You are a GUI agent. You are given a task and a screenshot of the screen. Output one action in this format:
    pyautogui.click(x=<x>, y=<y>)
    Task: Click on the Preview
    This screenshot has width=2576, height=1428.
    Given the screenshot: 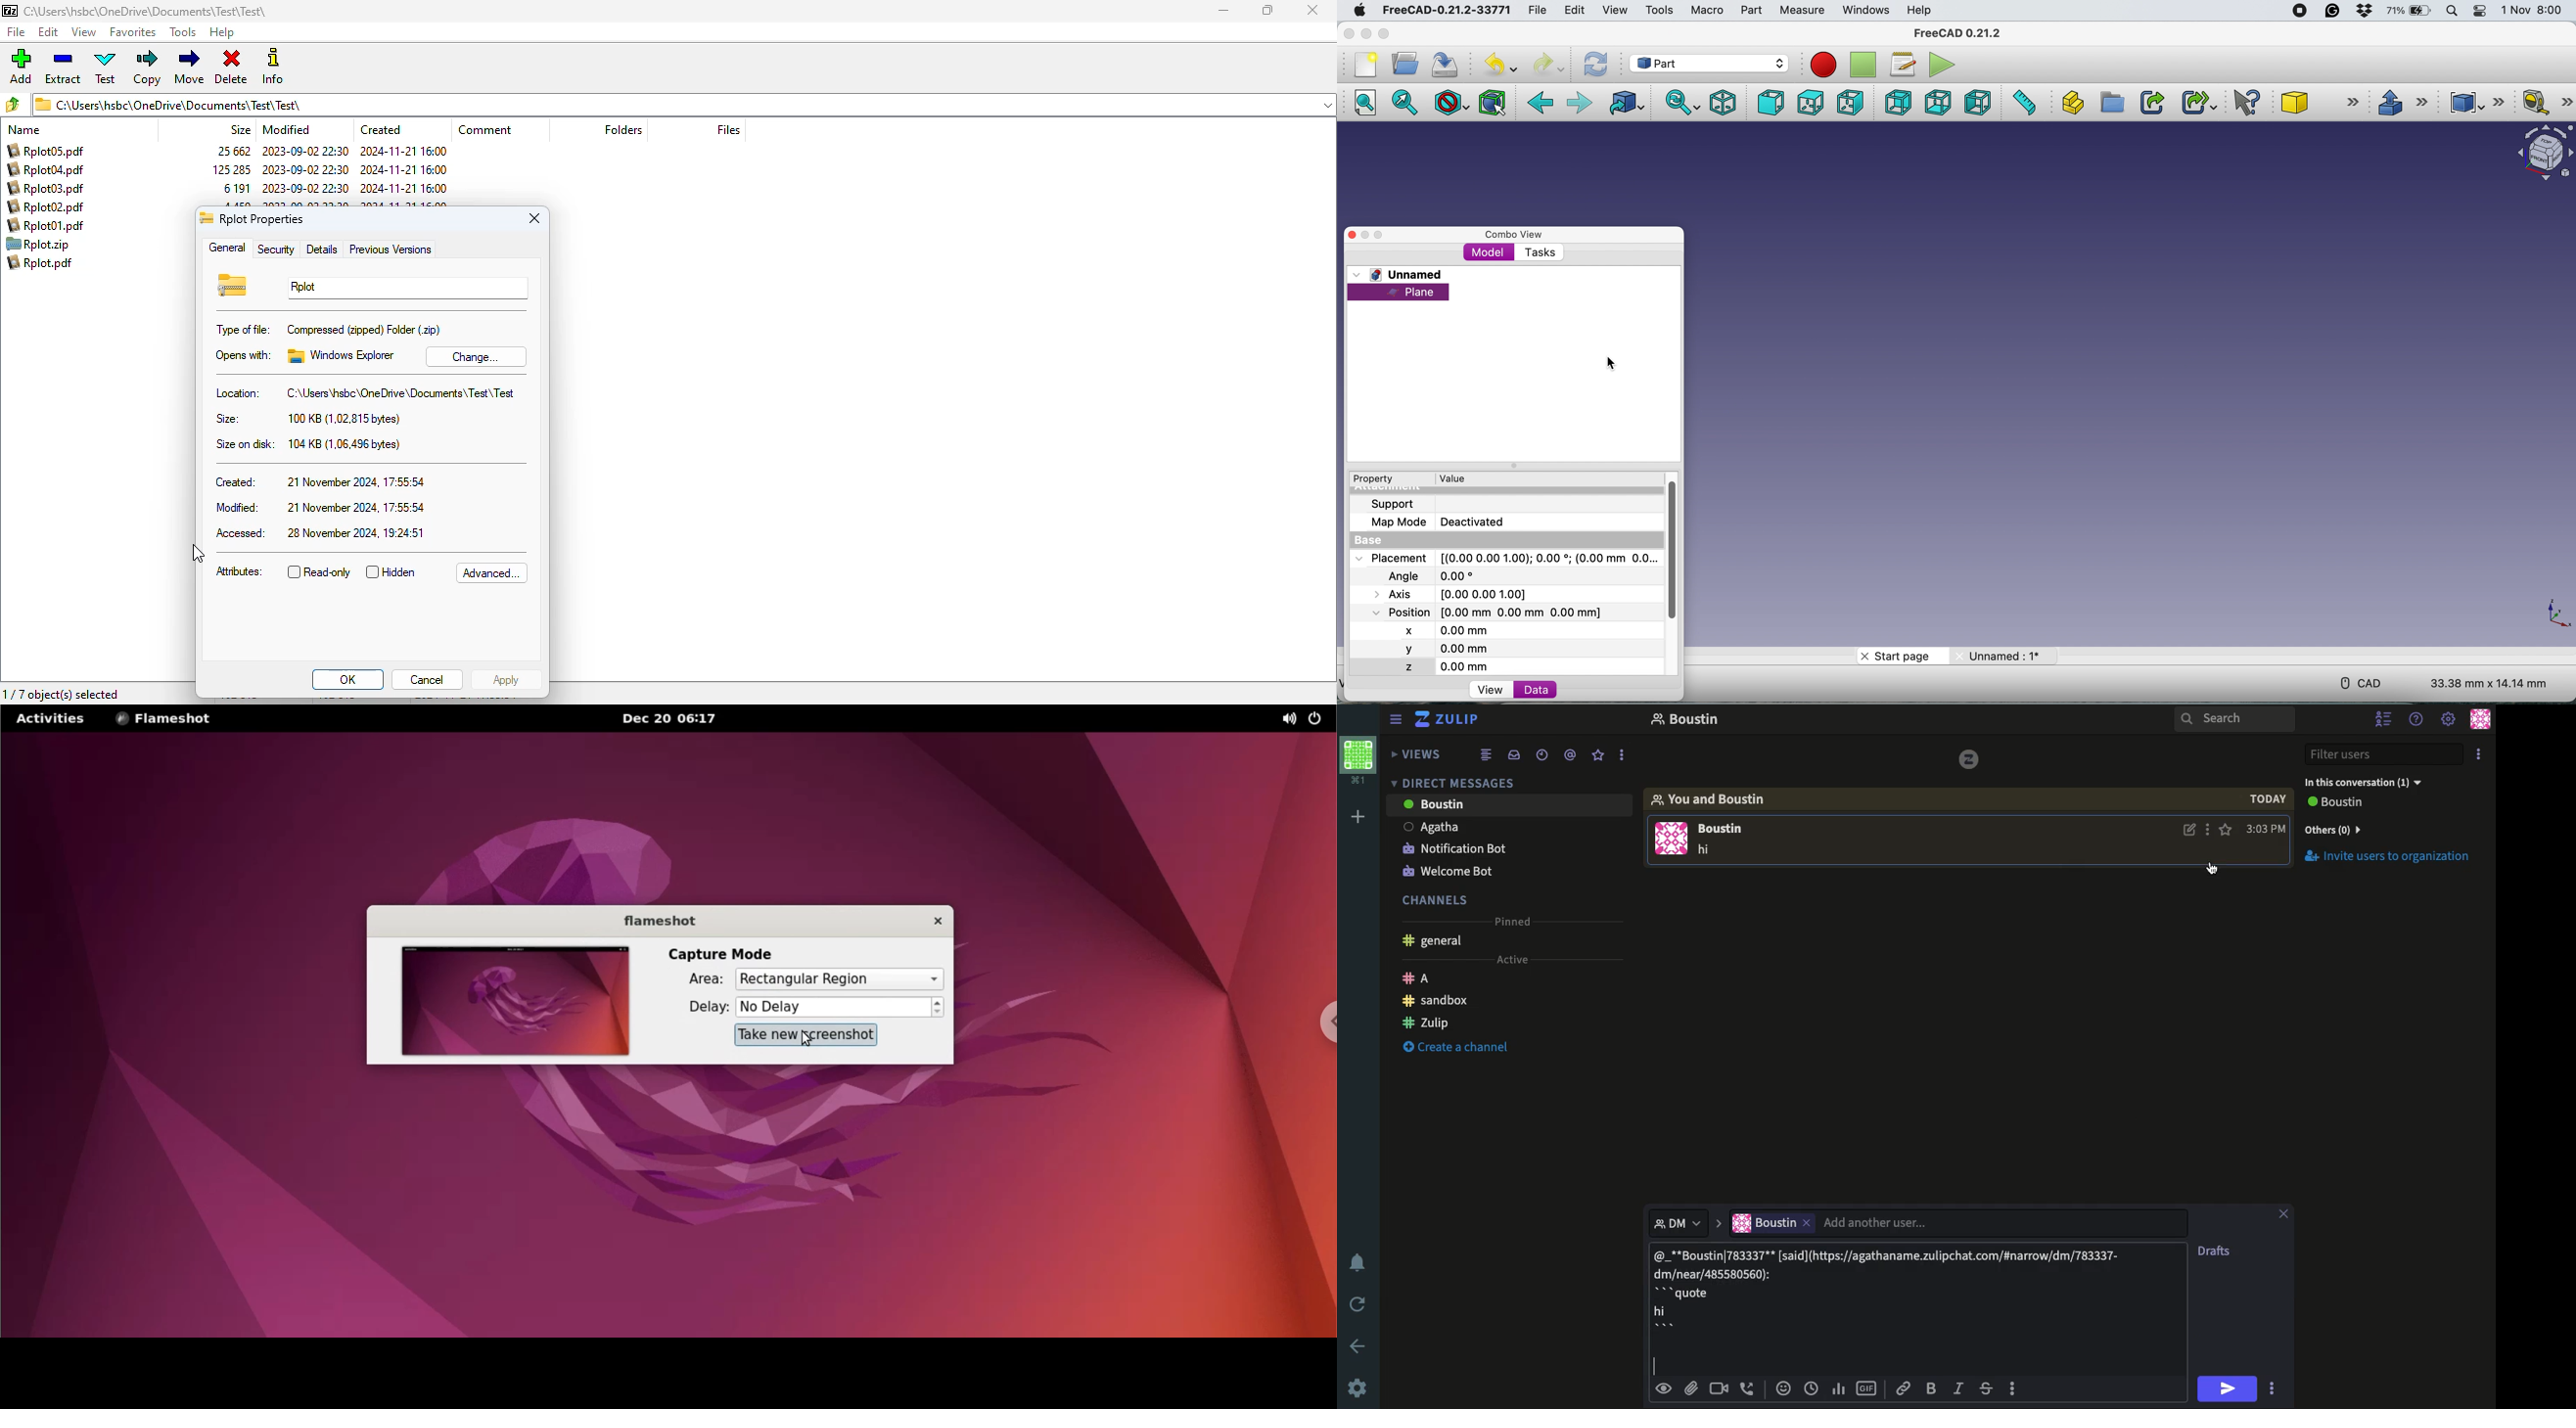 What is the action you would take?
    pyautogui.click(x=1666, y=1387)
    